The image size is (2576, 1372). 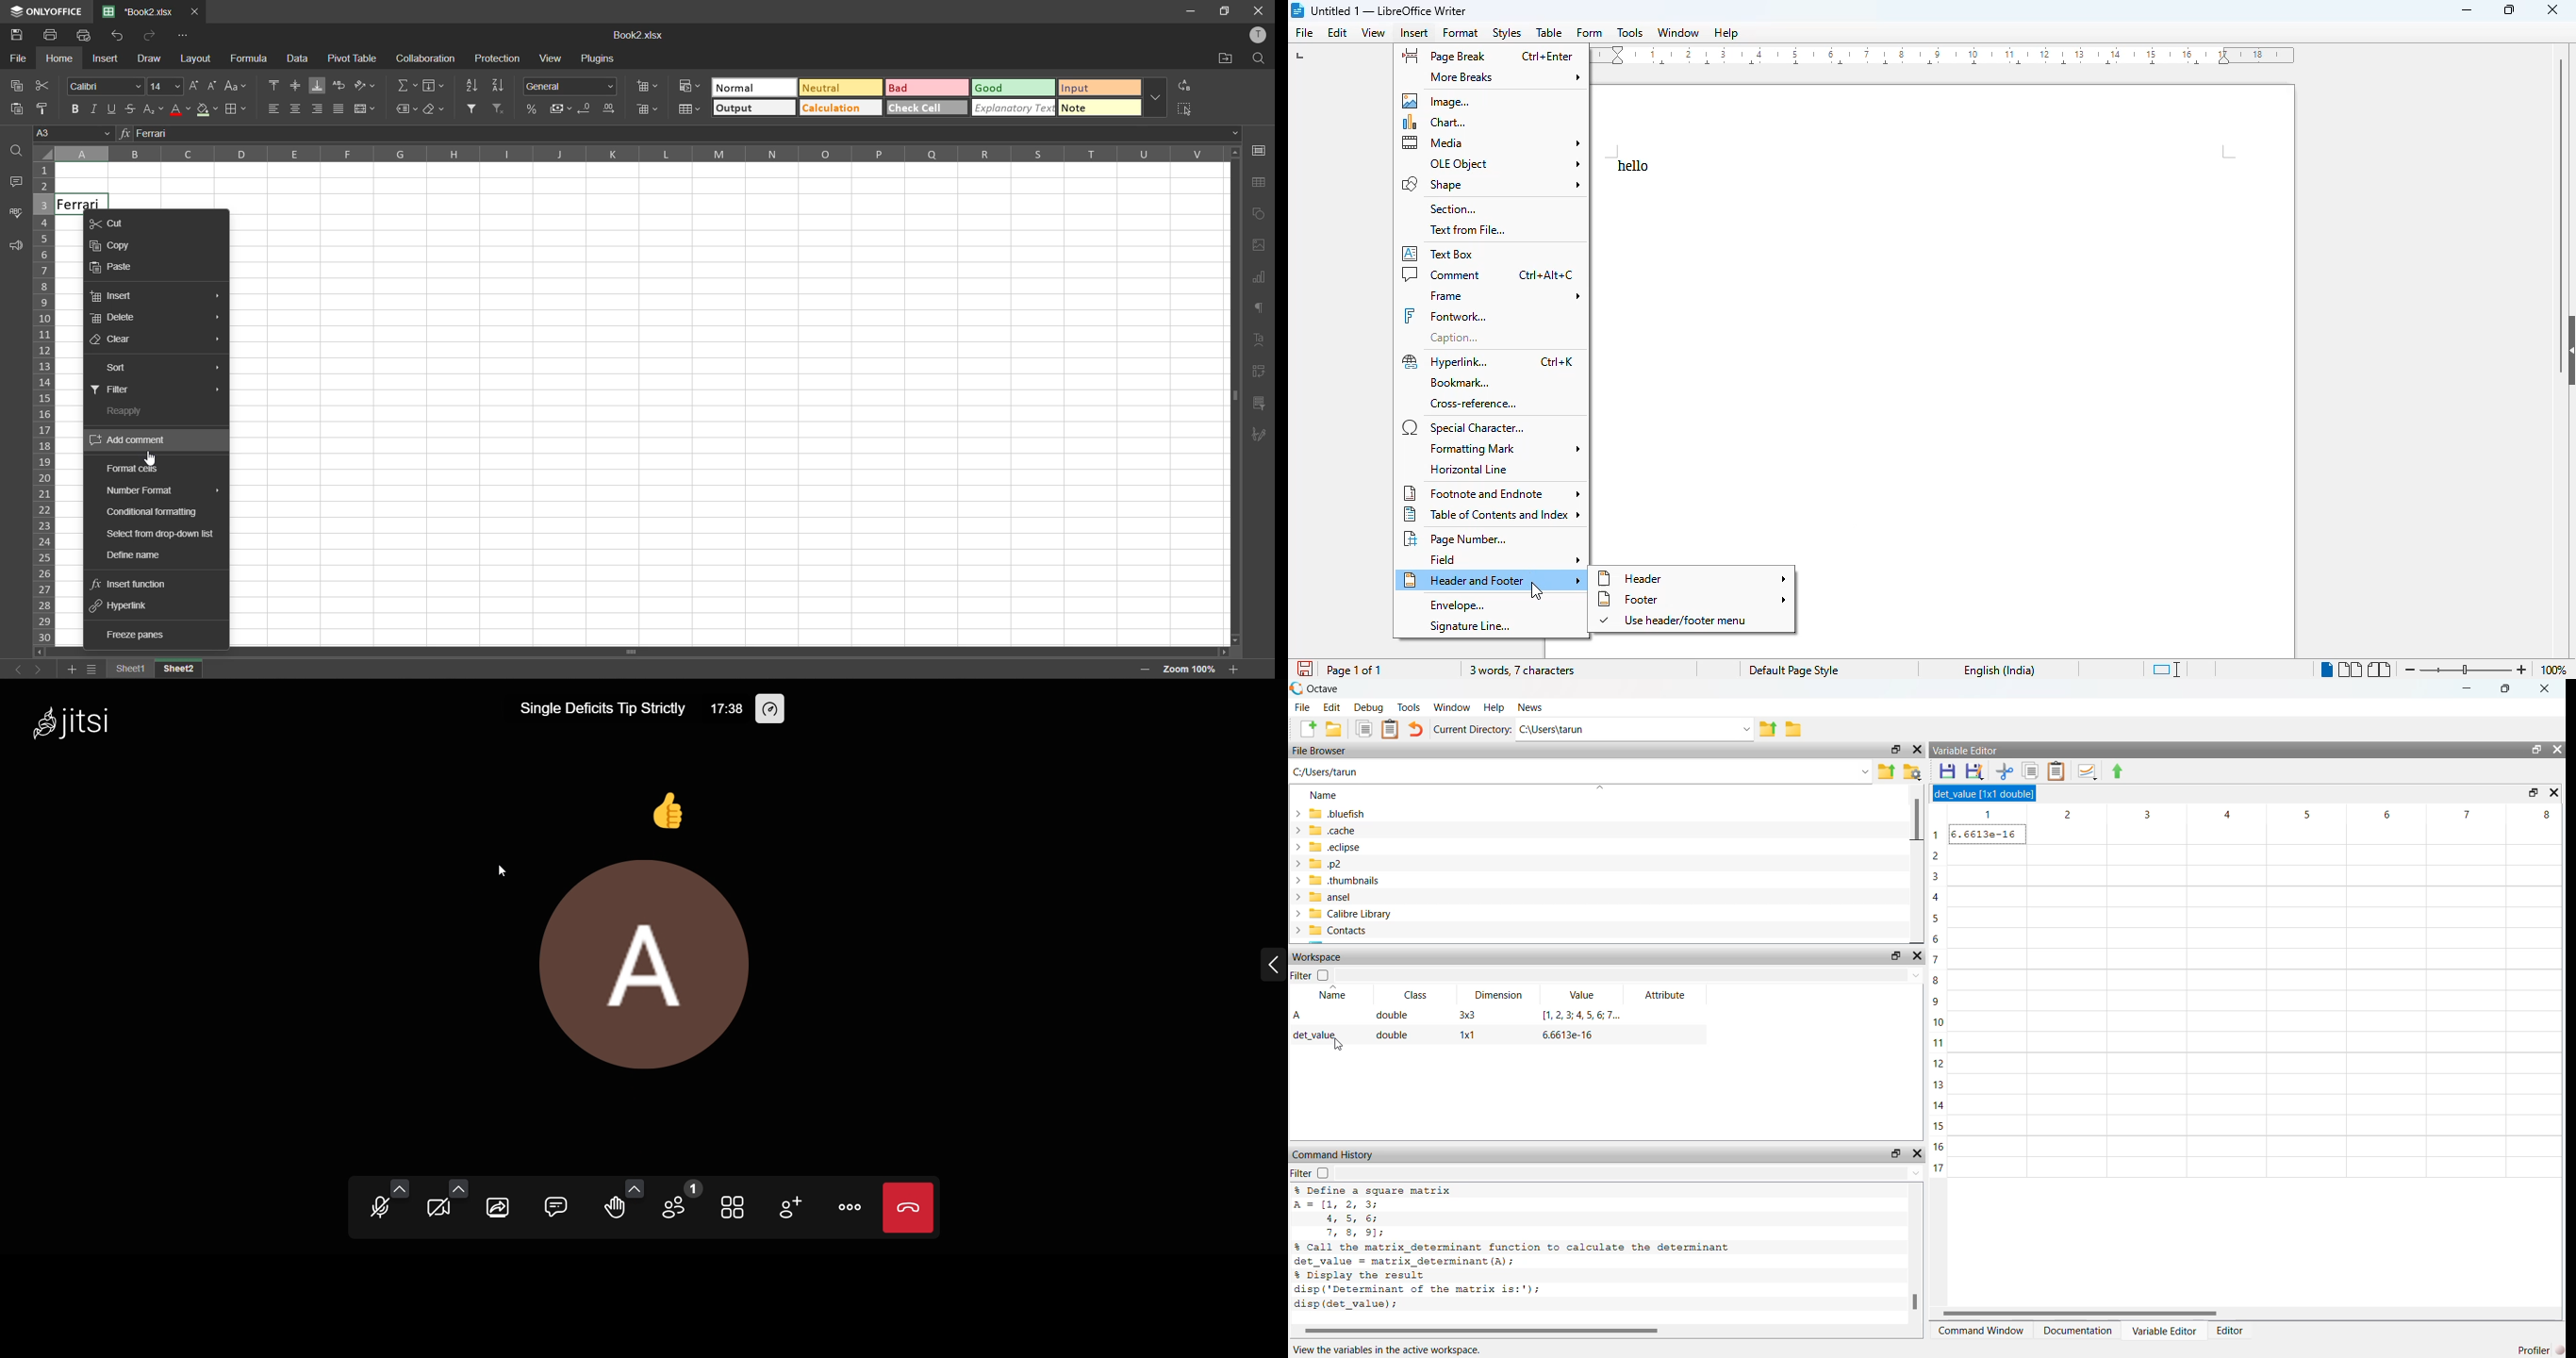 I want to click on window, so click(x=1678, y=32).